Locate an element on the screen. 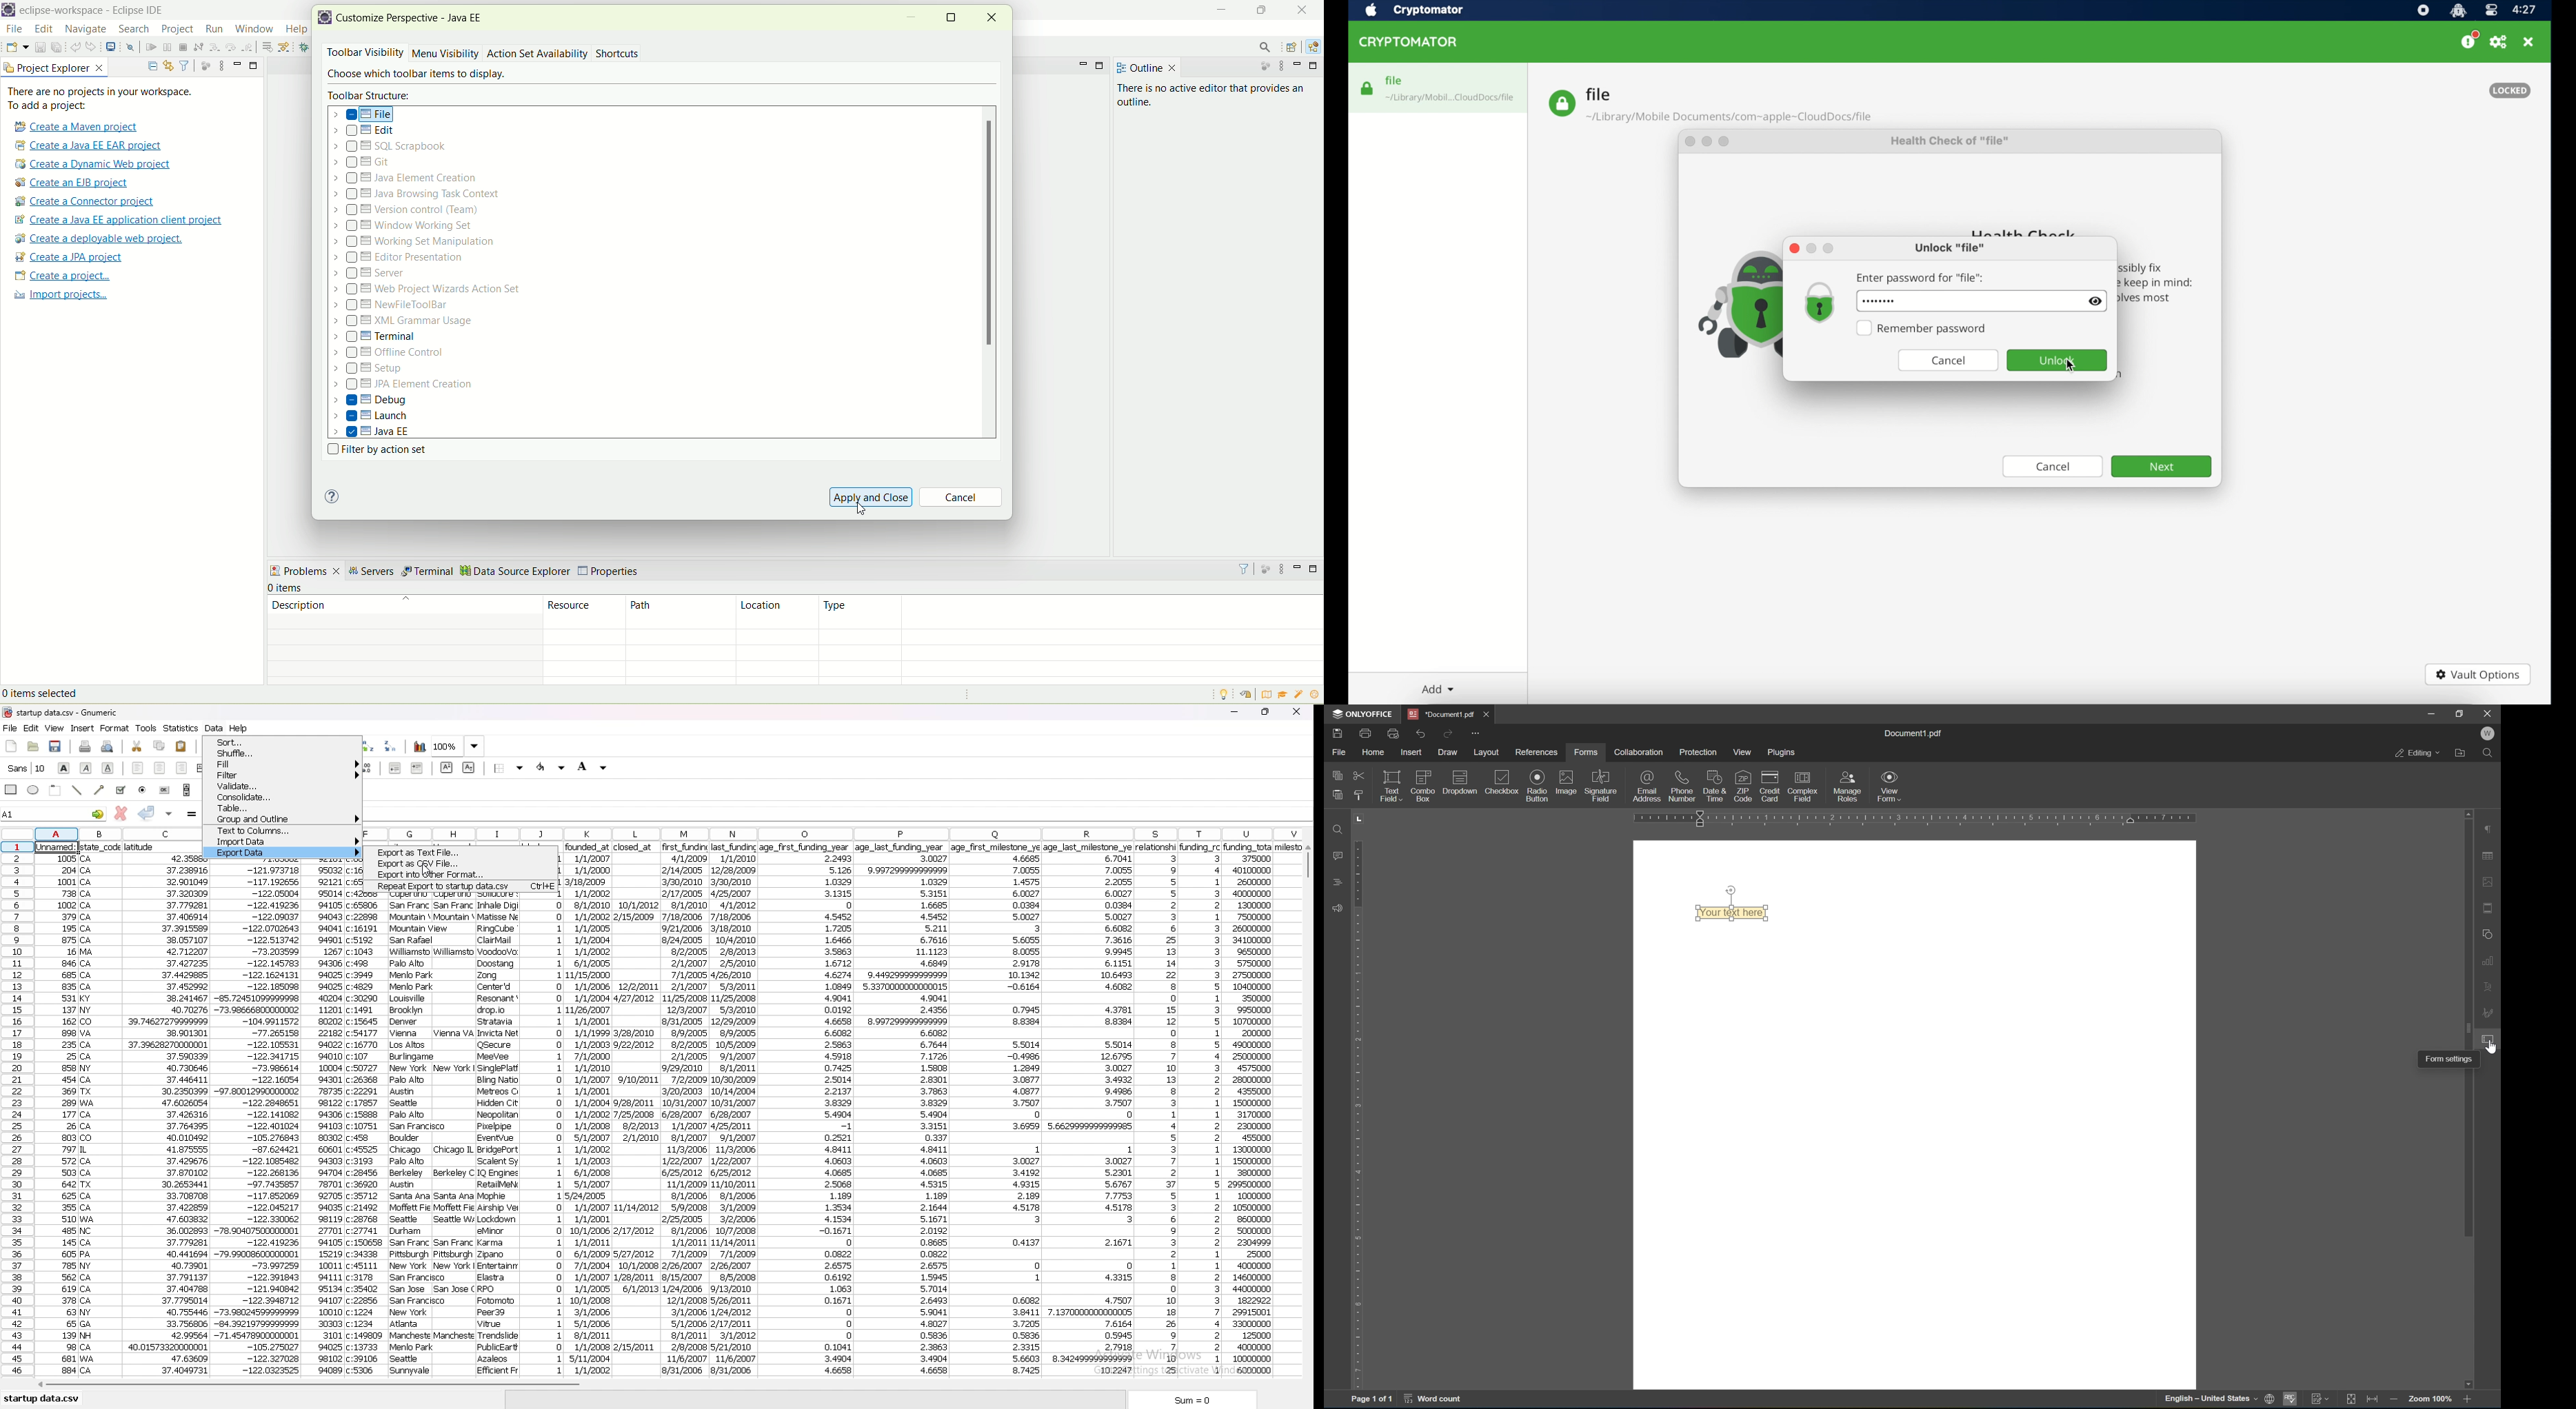 Image resolution: width=2576 pixels, height=1428 pixels. menu visibility is located at coordinates (445, 54).